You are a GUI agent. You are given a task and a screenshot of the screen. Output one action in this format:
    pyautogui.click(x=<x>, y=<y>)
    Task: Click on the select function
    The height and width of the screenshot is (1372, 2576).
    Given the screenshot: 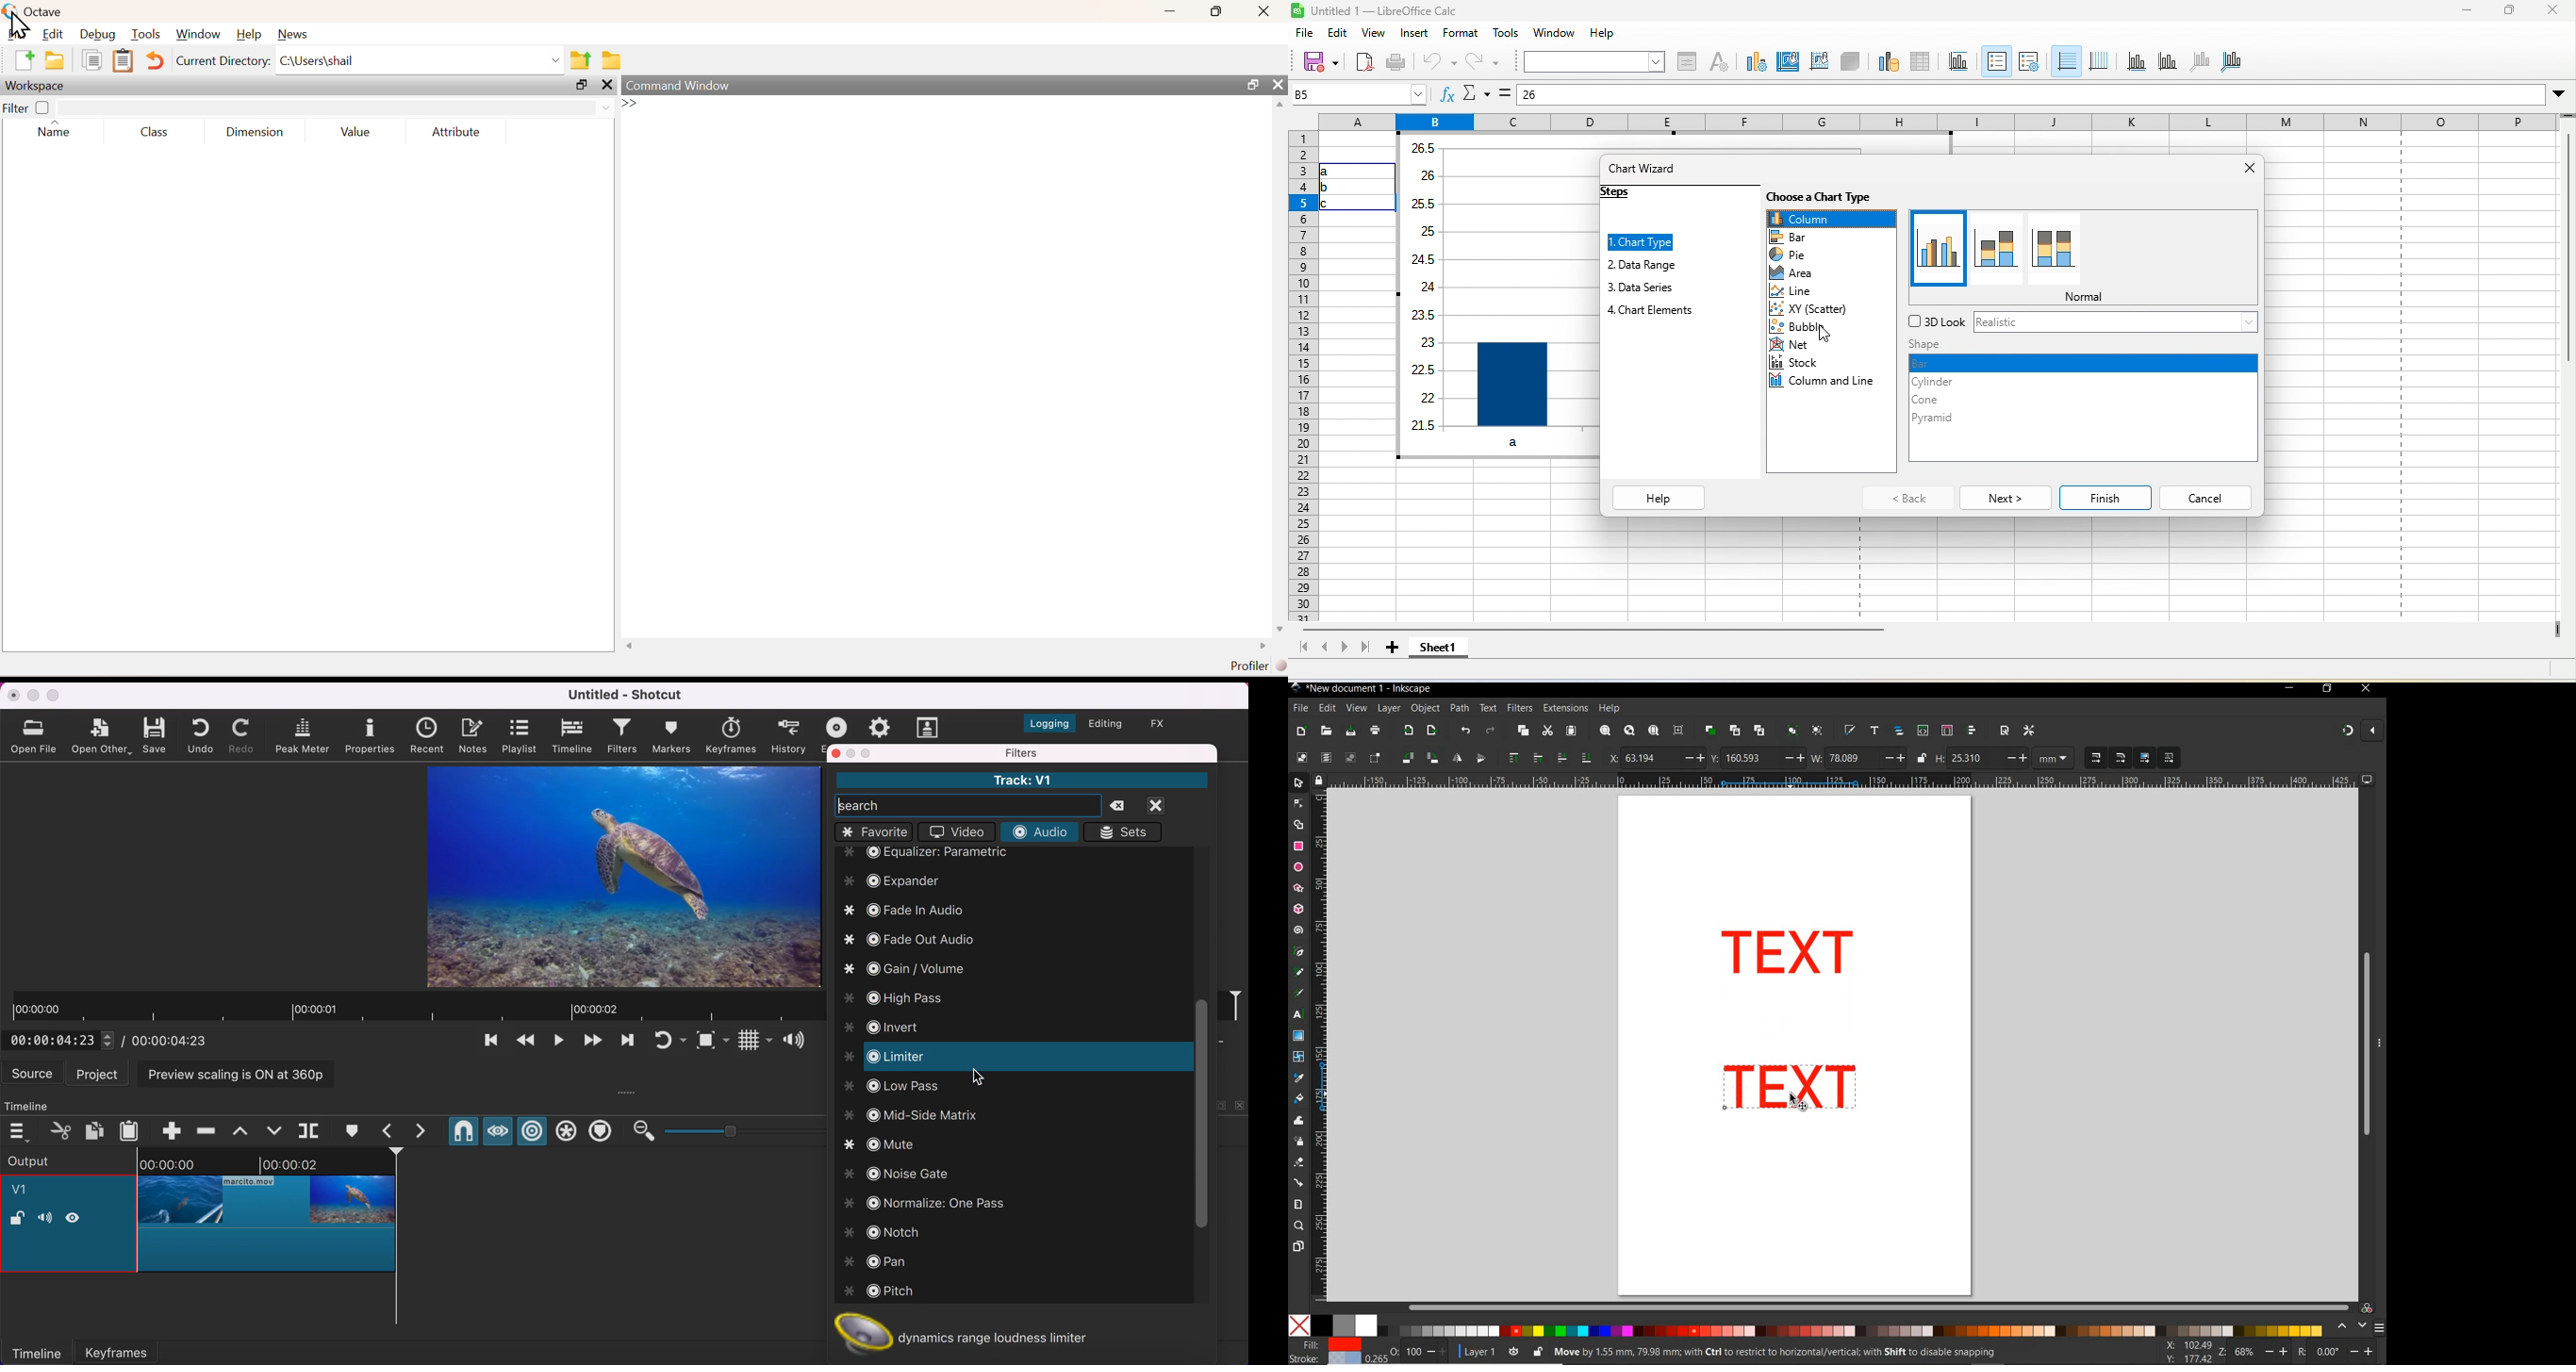 What is the action you would take?
    pyautogui.click(x=1477, y=93)
    